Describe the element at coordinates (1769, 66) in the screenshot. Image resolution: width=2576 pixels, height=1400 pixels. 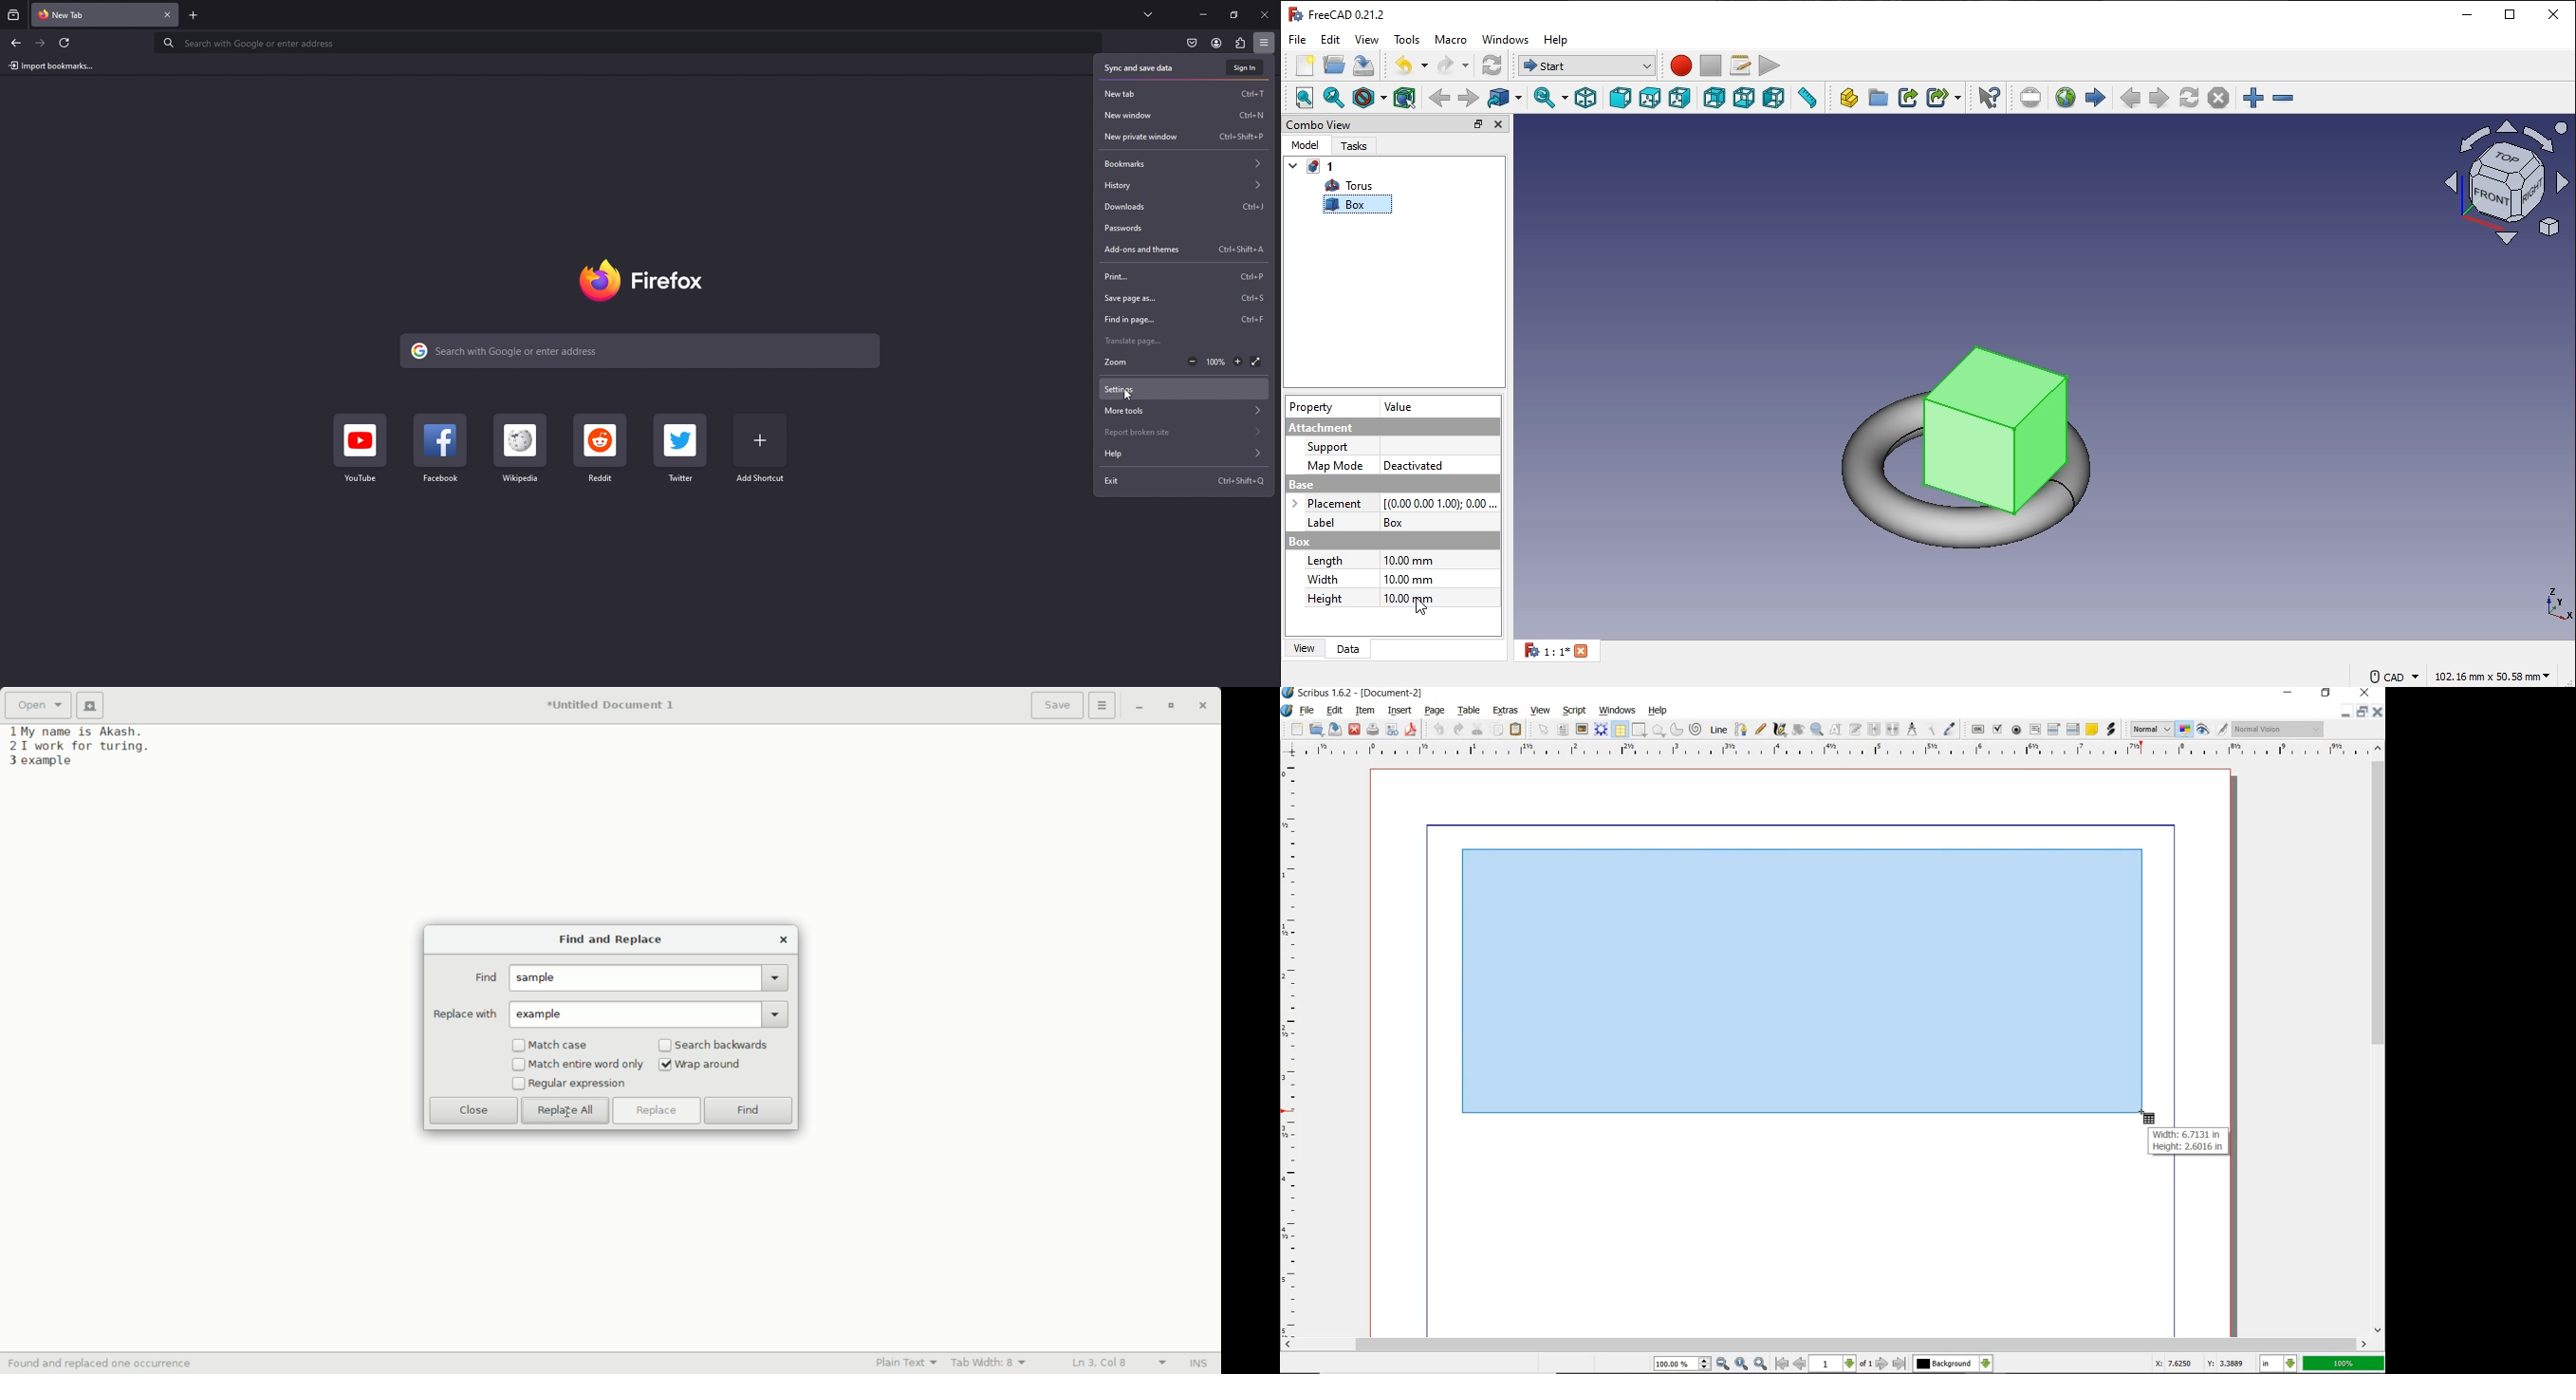
I see `execute macro recording` at that location.